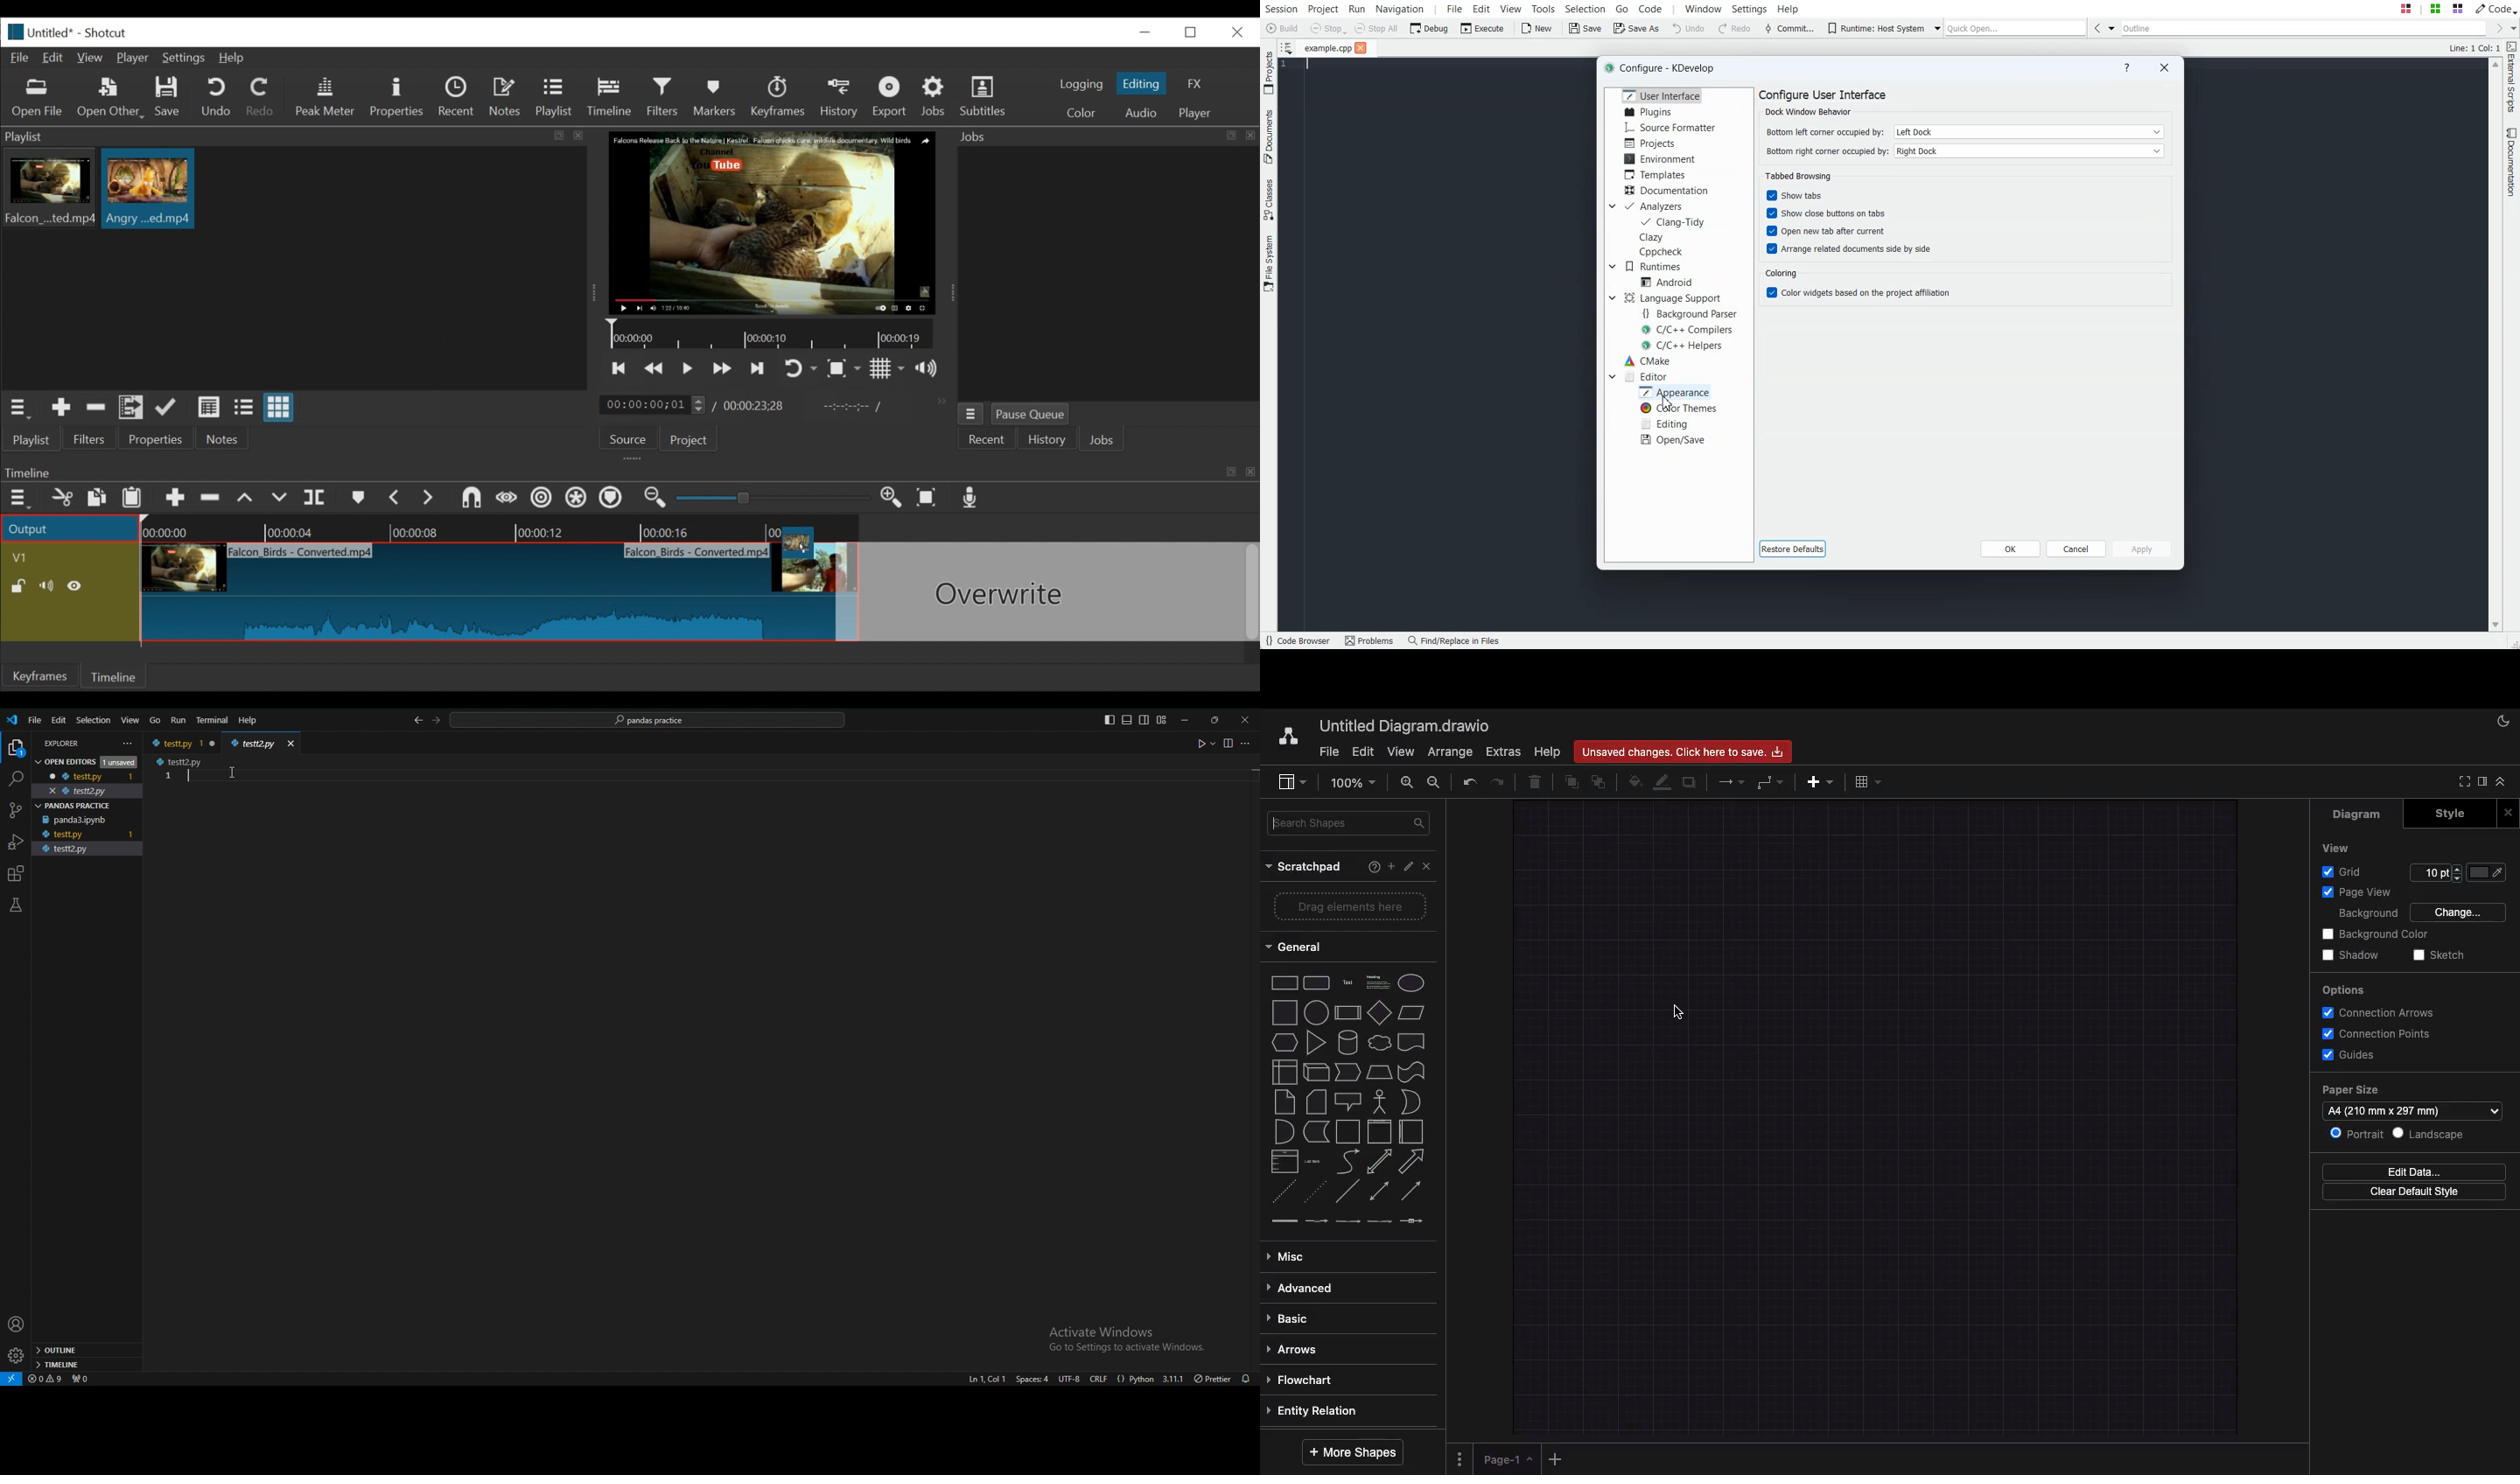 The height and width of the screenshot is (1484, 2520). I want to click on testt.py, so click(79, 776).